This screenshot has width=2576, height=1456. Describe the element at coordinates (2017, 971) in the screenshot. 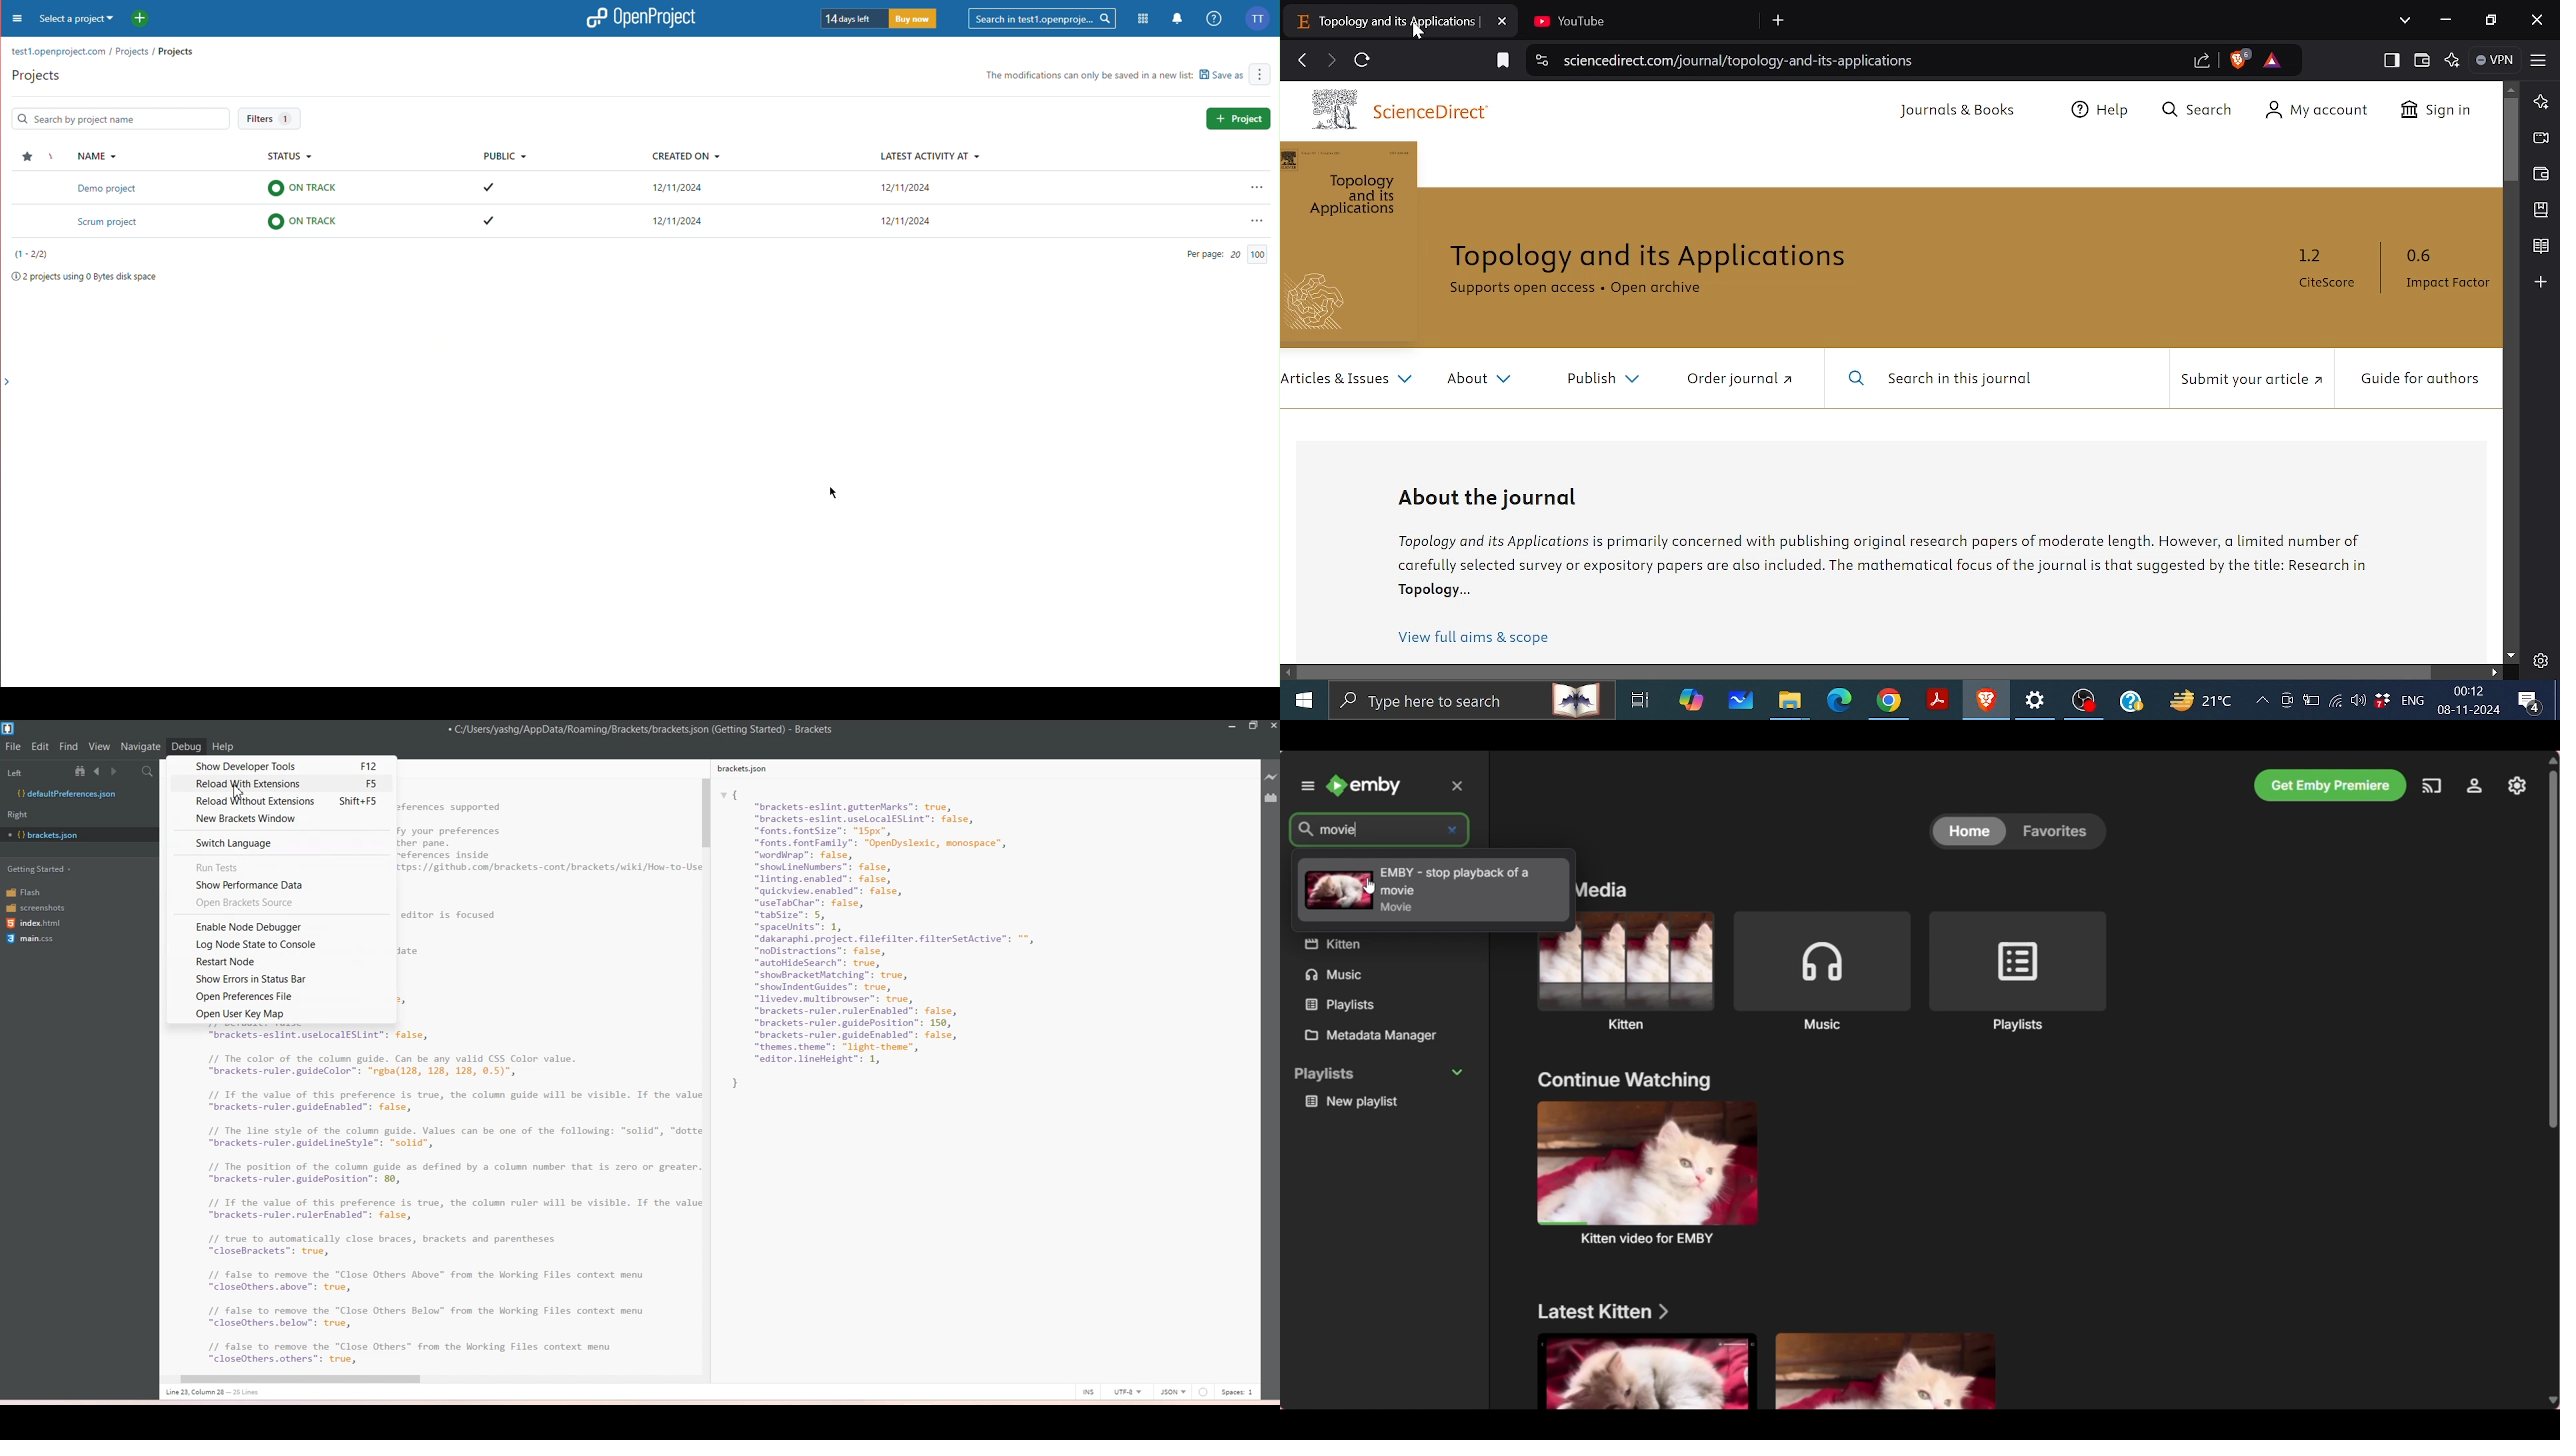

I see `Playlists` at that location.